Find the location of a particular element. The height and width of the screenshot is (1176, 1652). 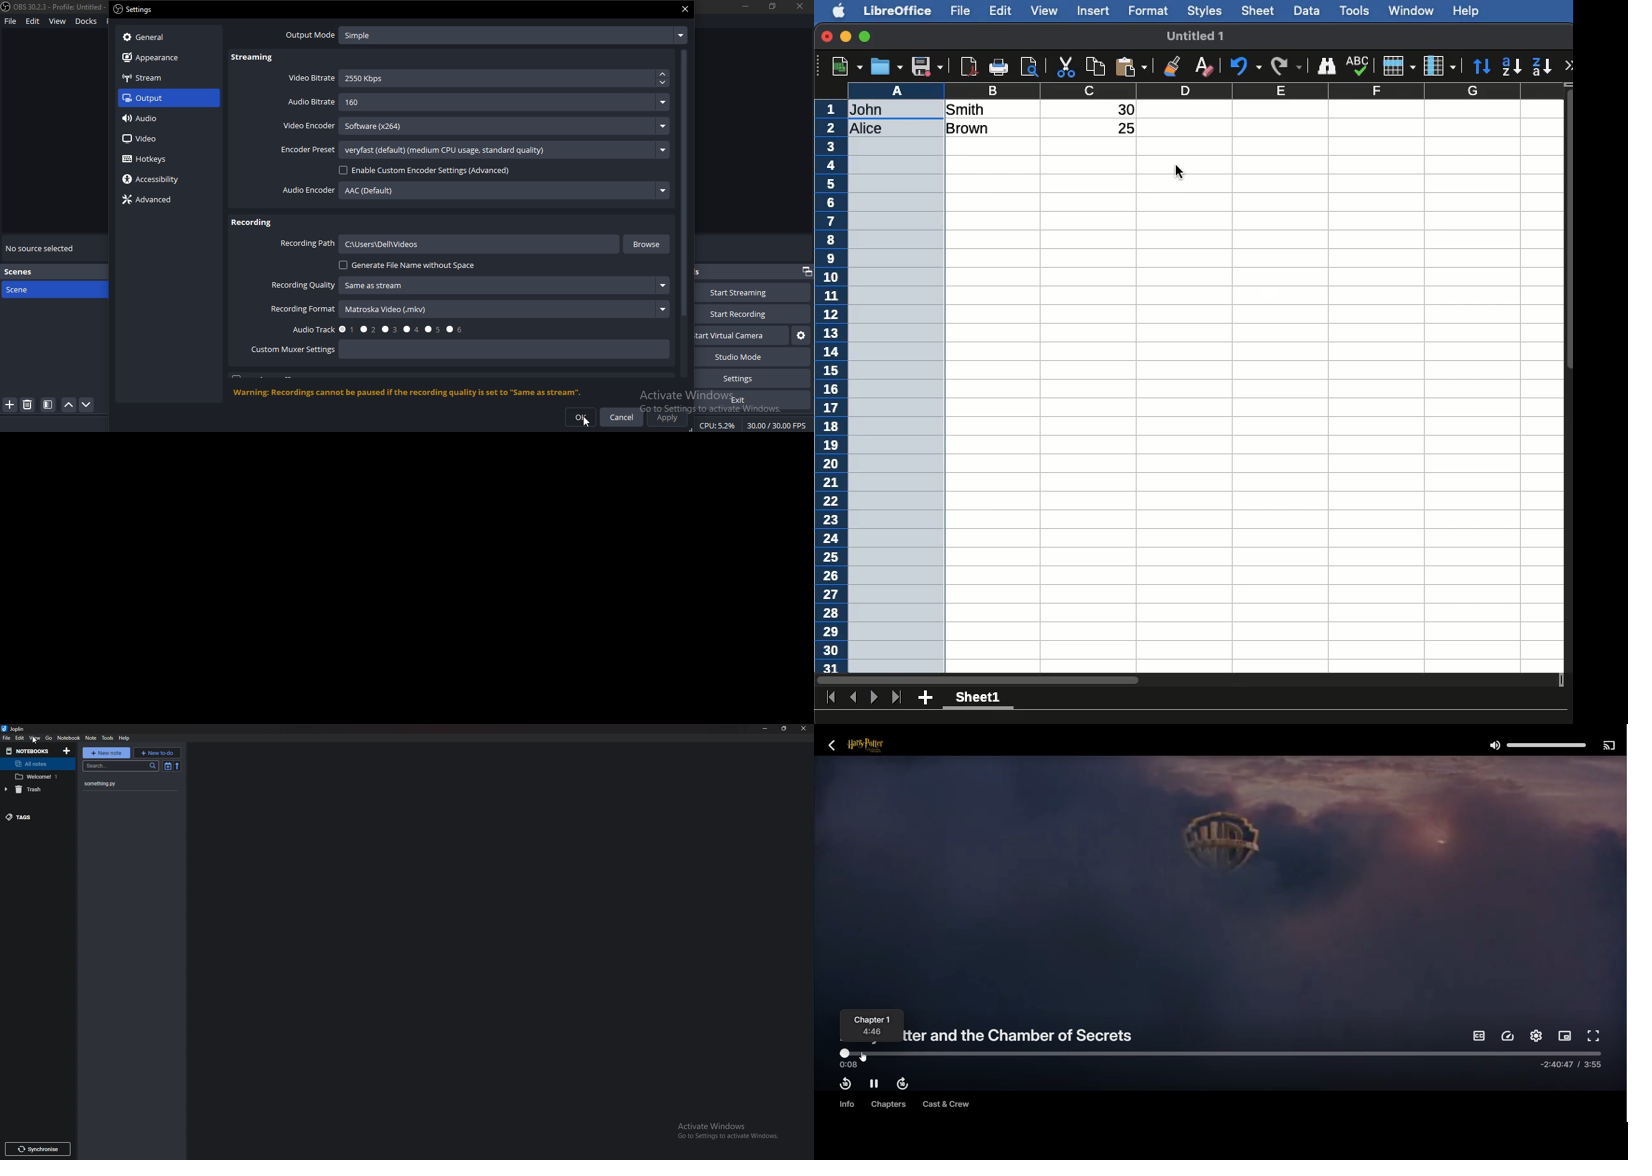

Previous sheet is located at coordinates (853, 696).